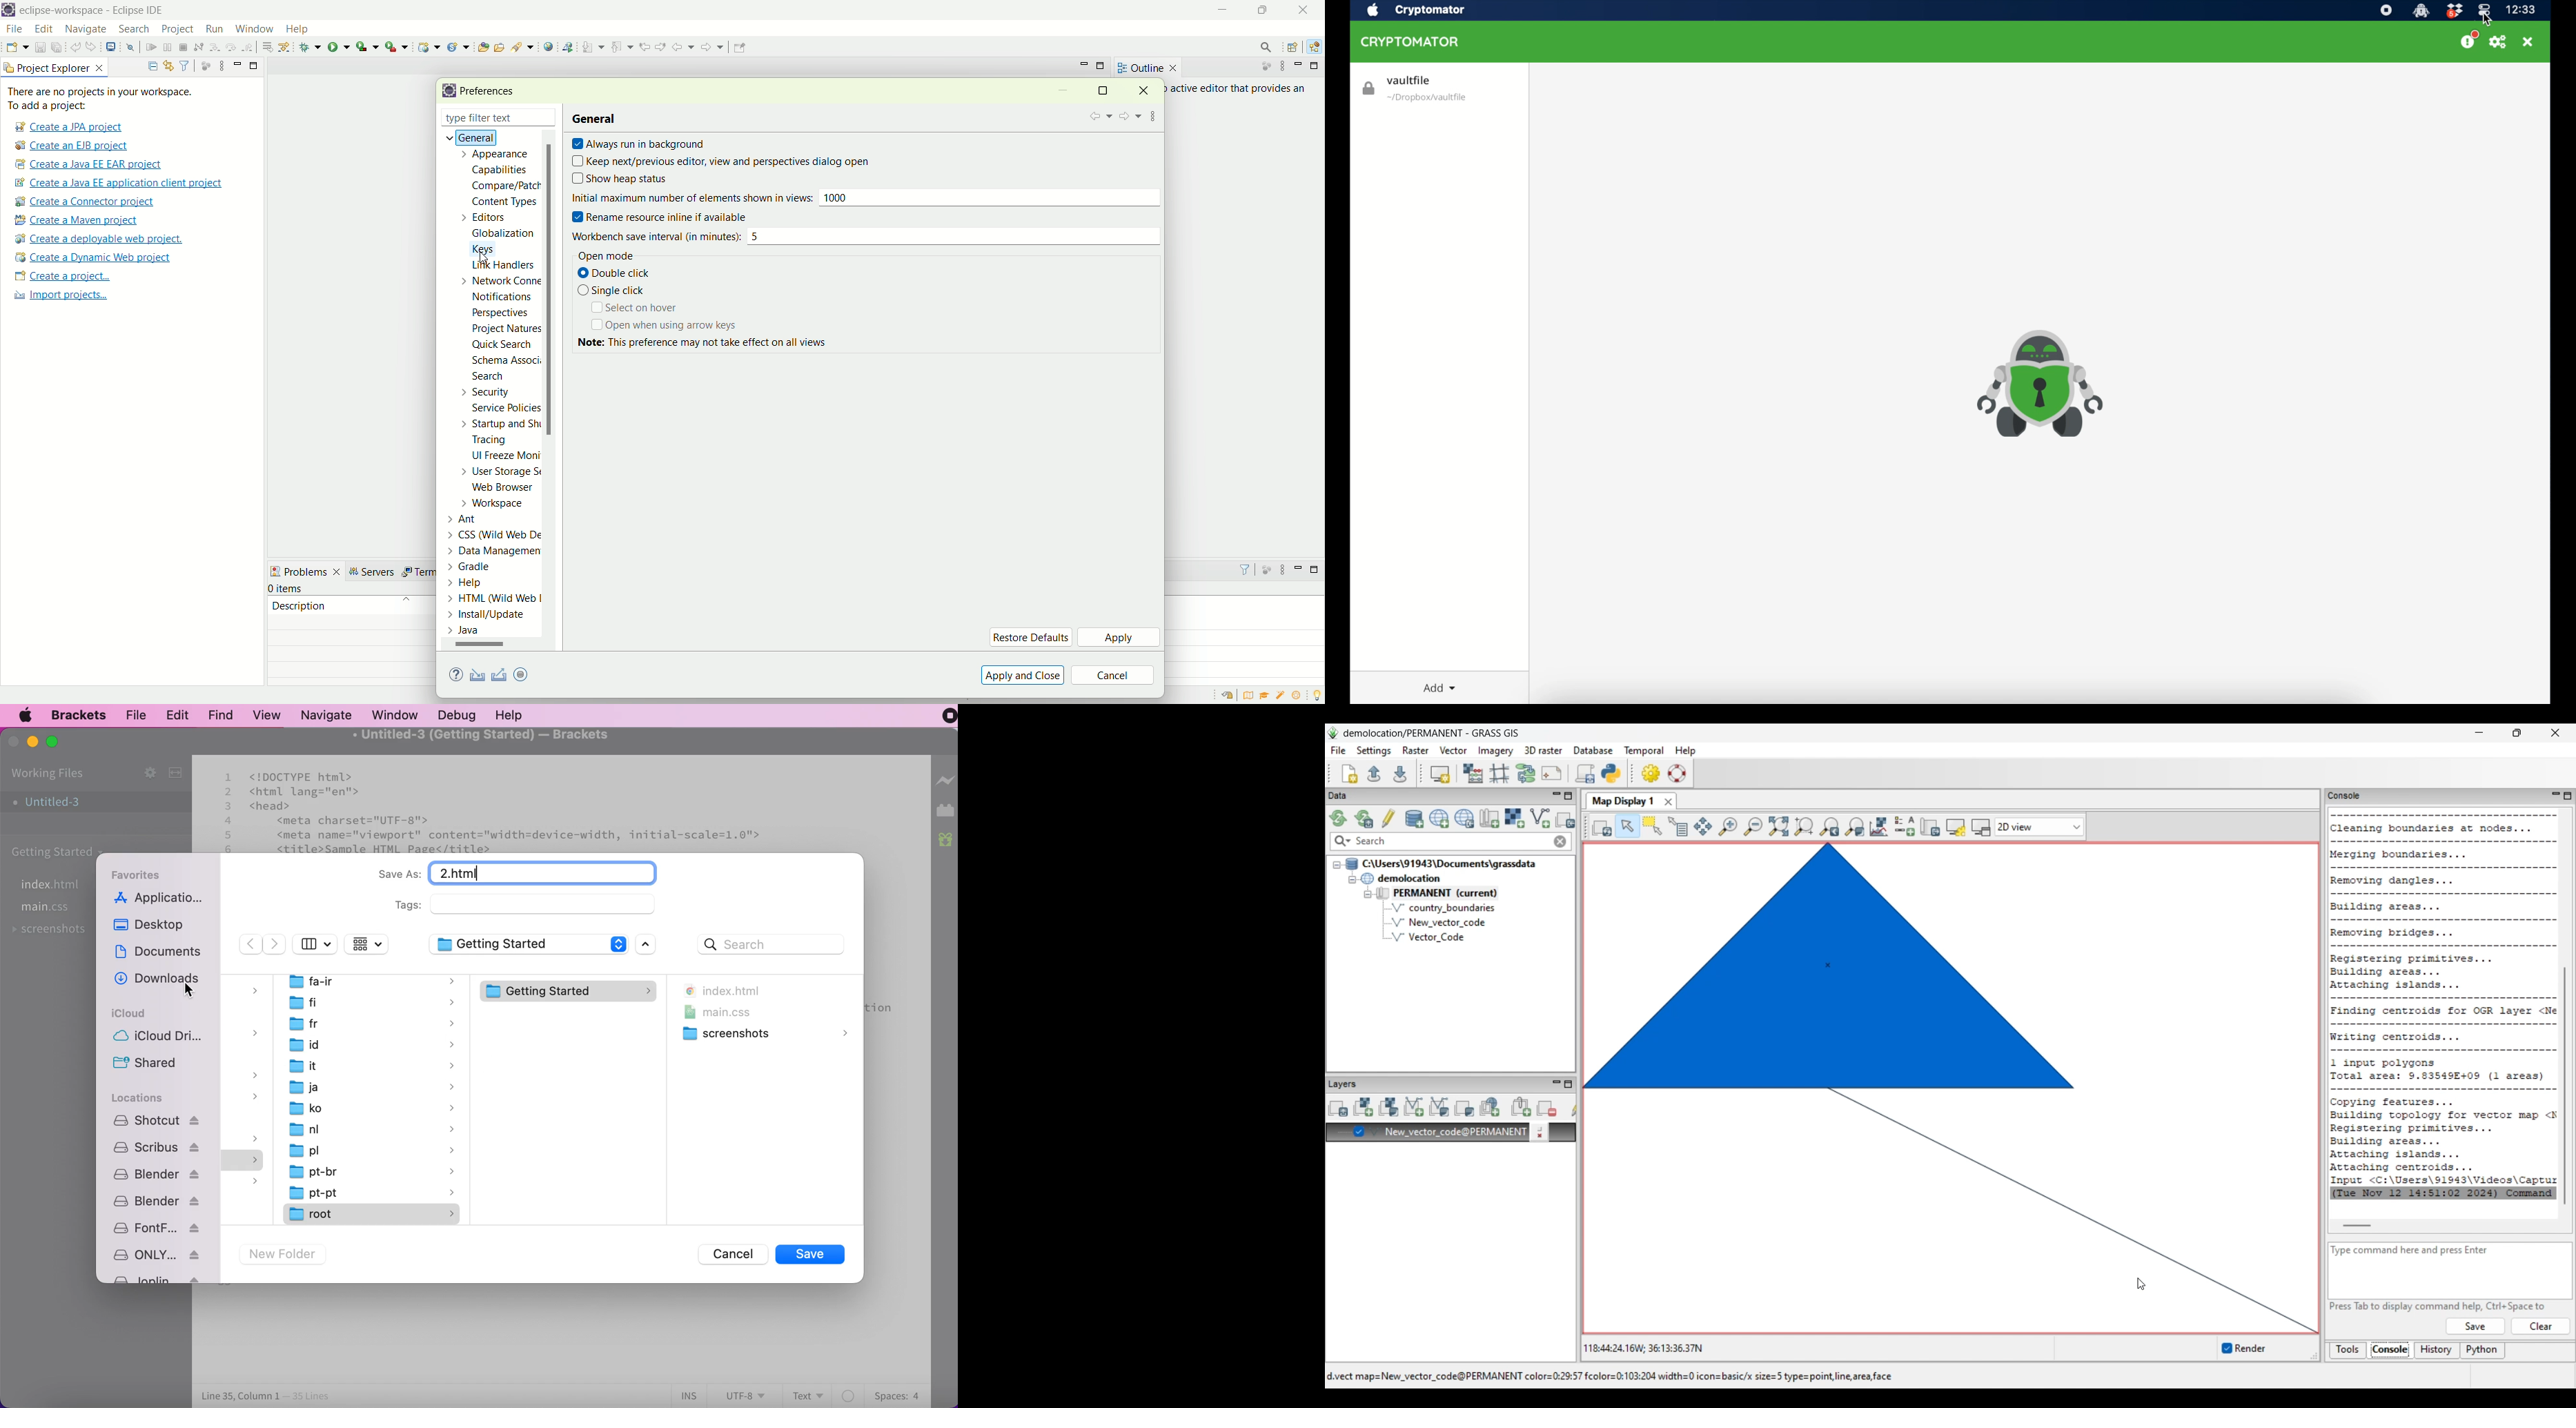  I want to click on Shotcut, so click(156, 1122).